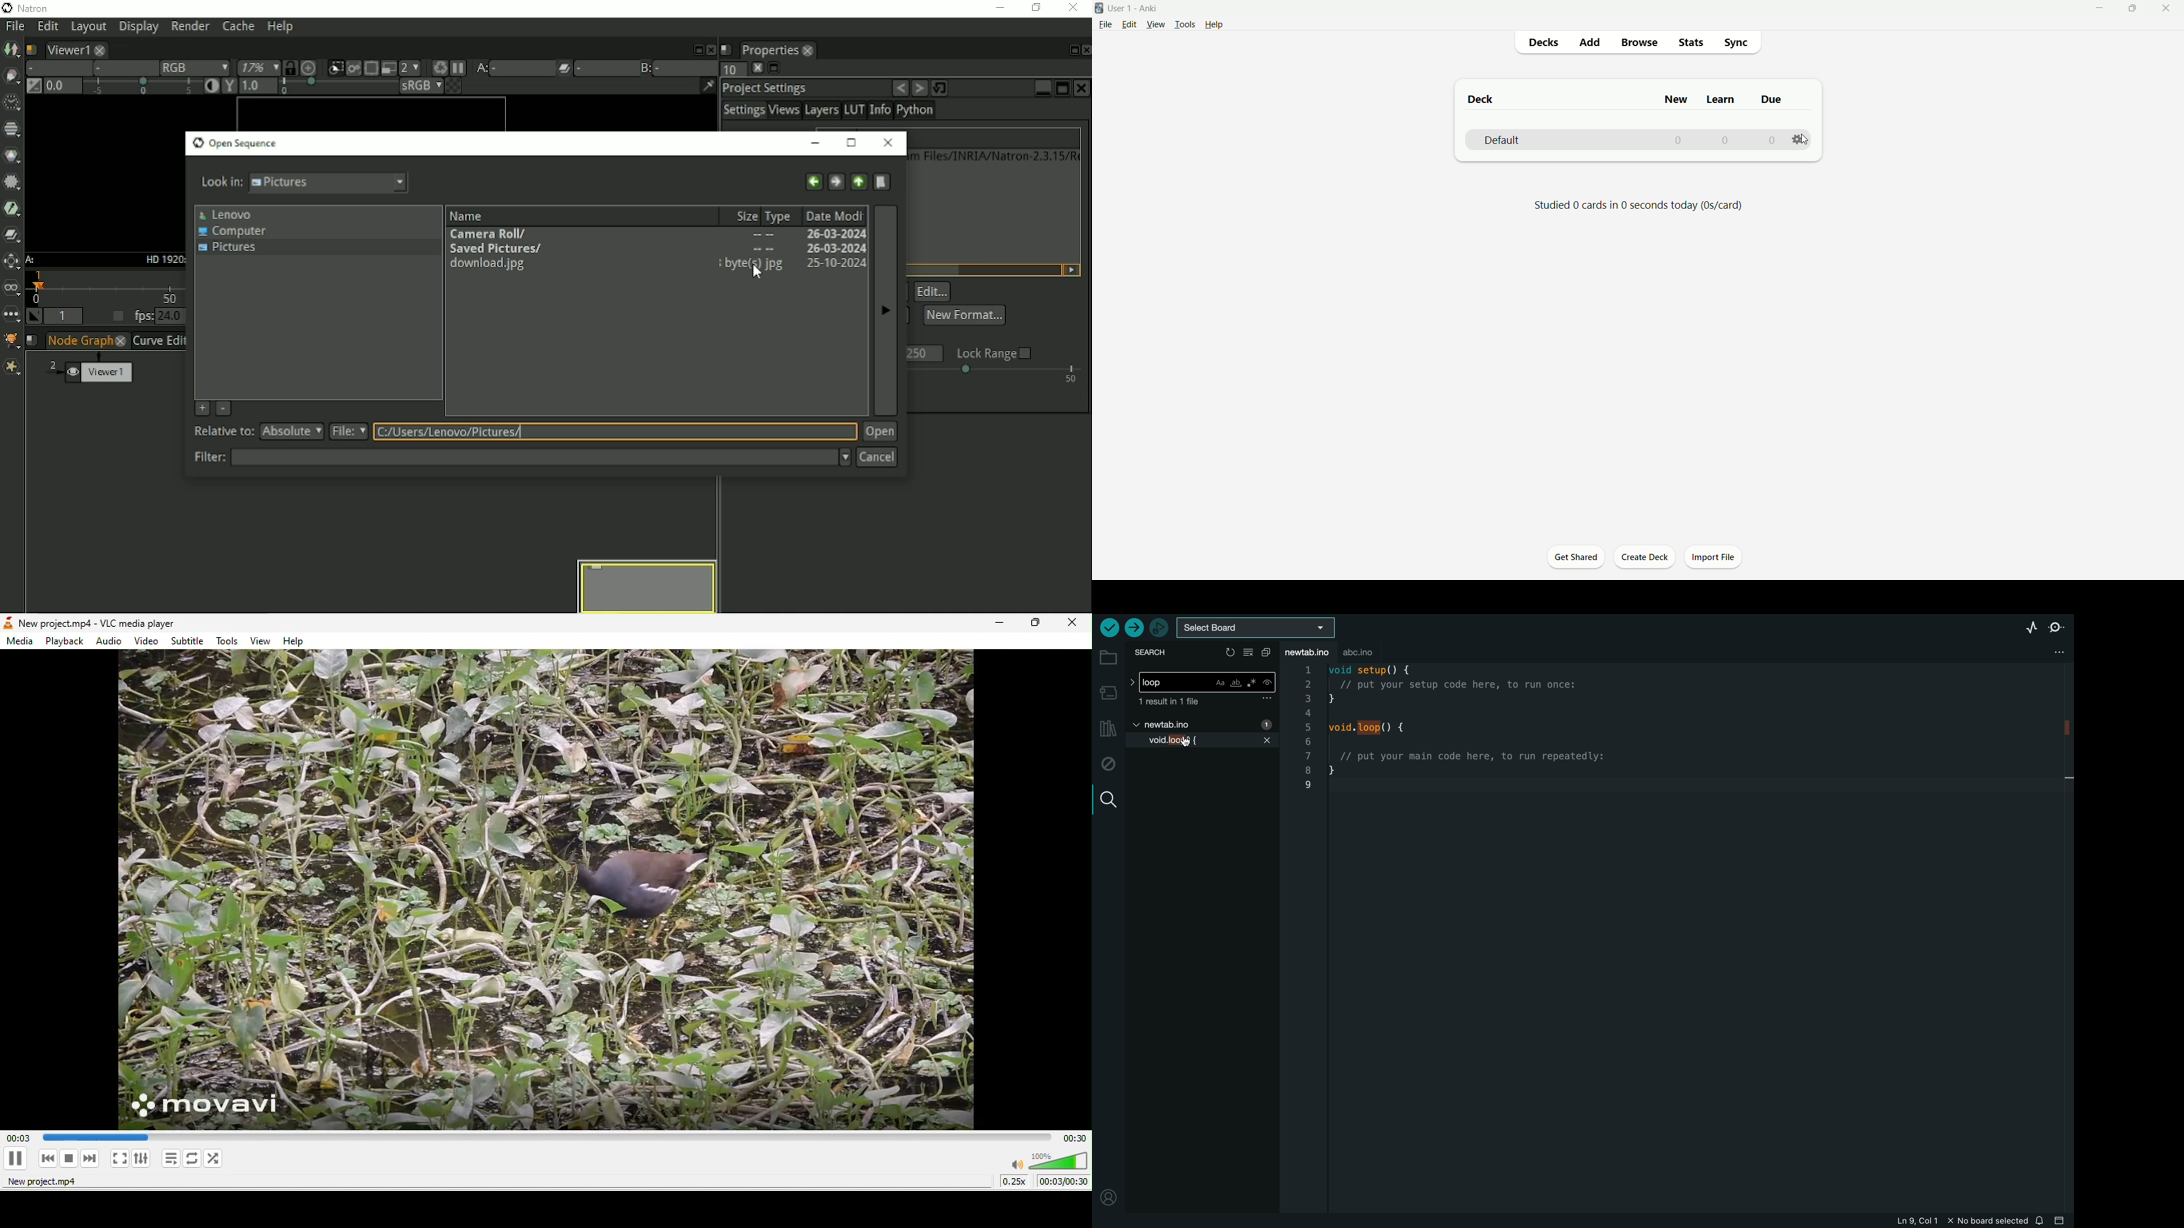 The height and width of the screenshot is (1232, 2184). I want to click on media output, so click(540, 891).